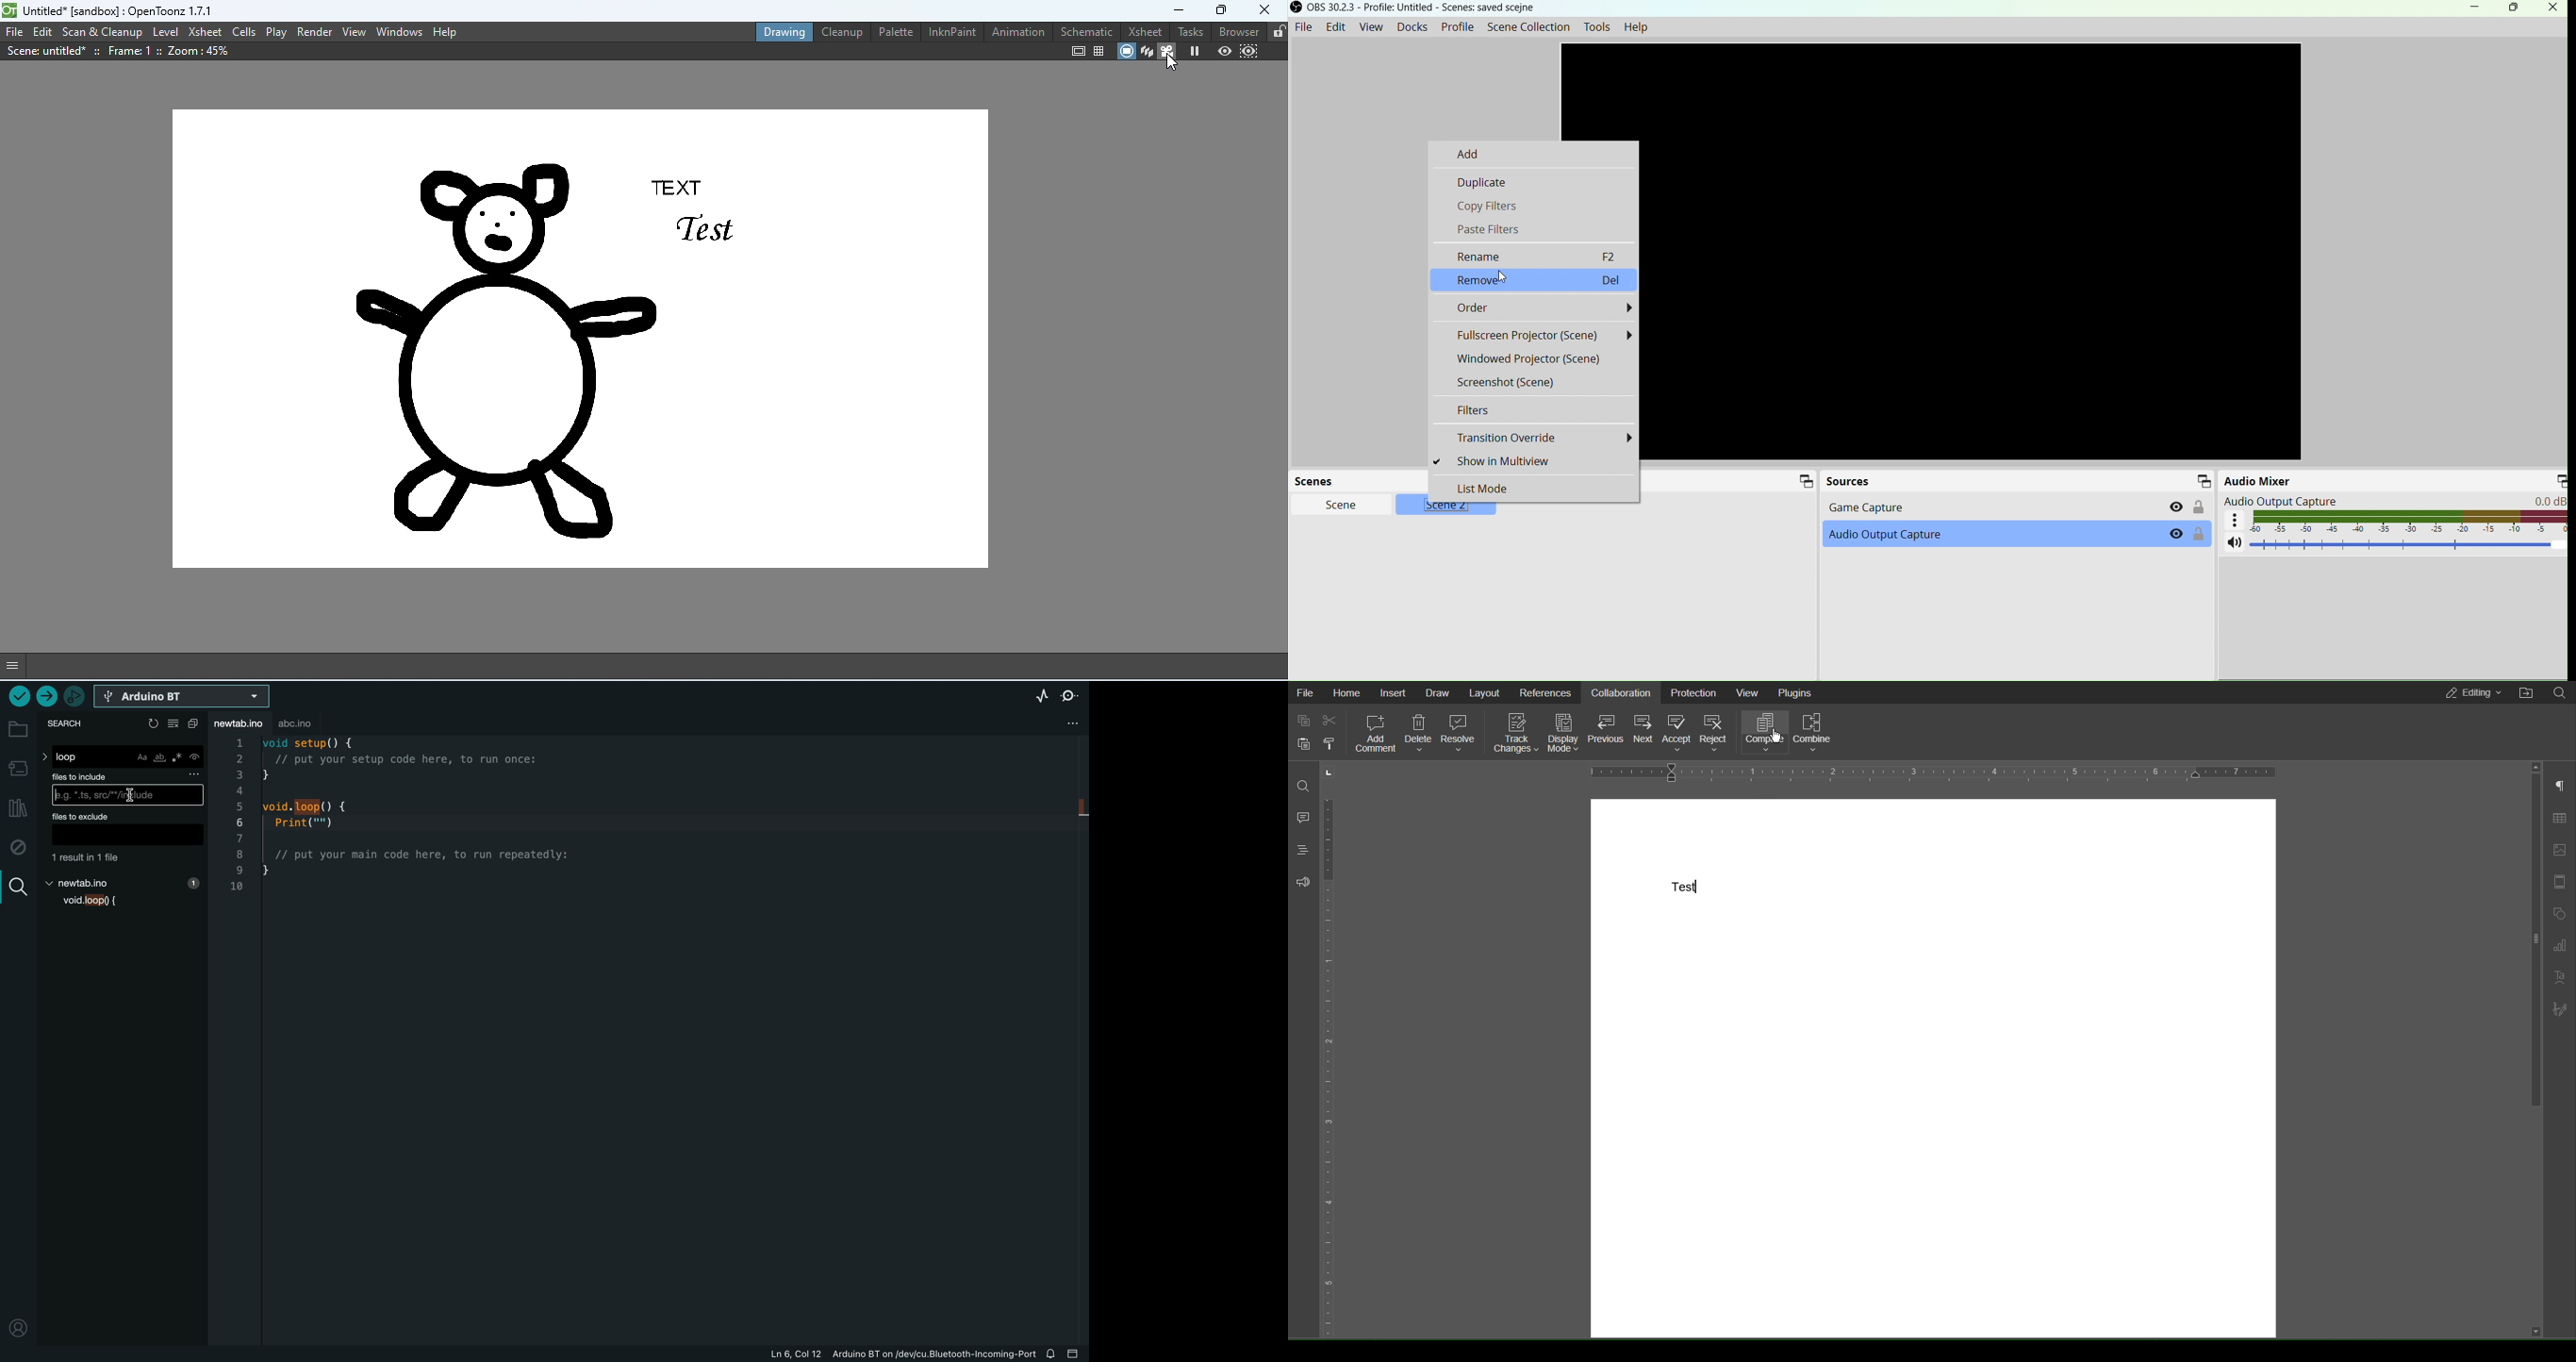 This screenshot has width=2576, height=1372. I want to click on Audio Output capture, so click(2393, 501).